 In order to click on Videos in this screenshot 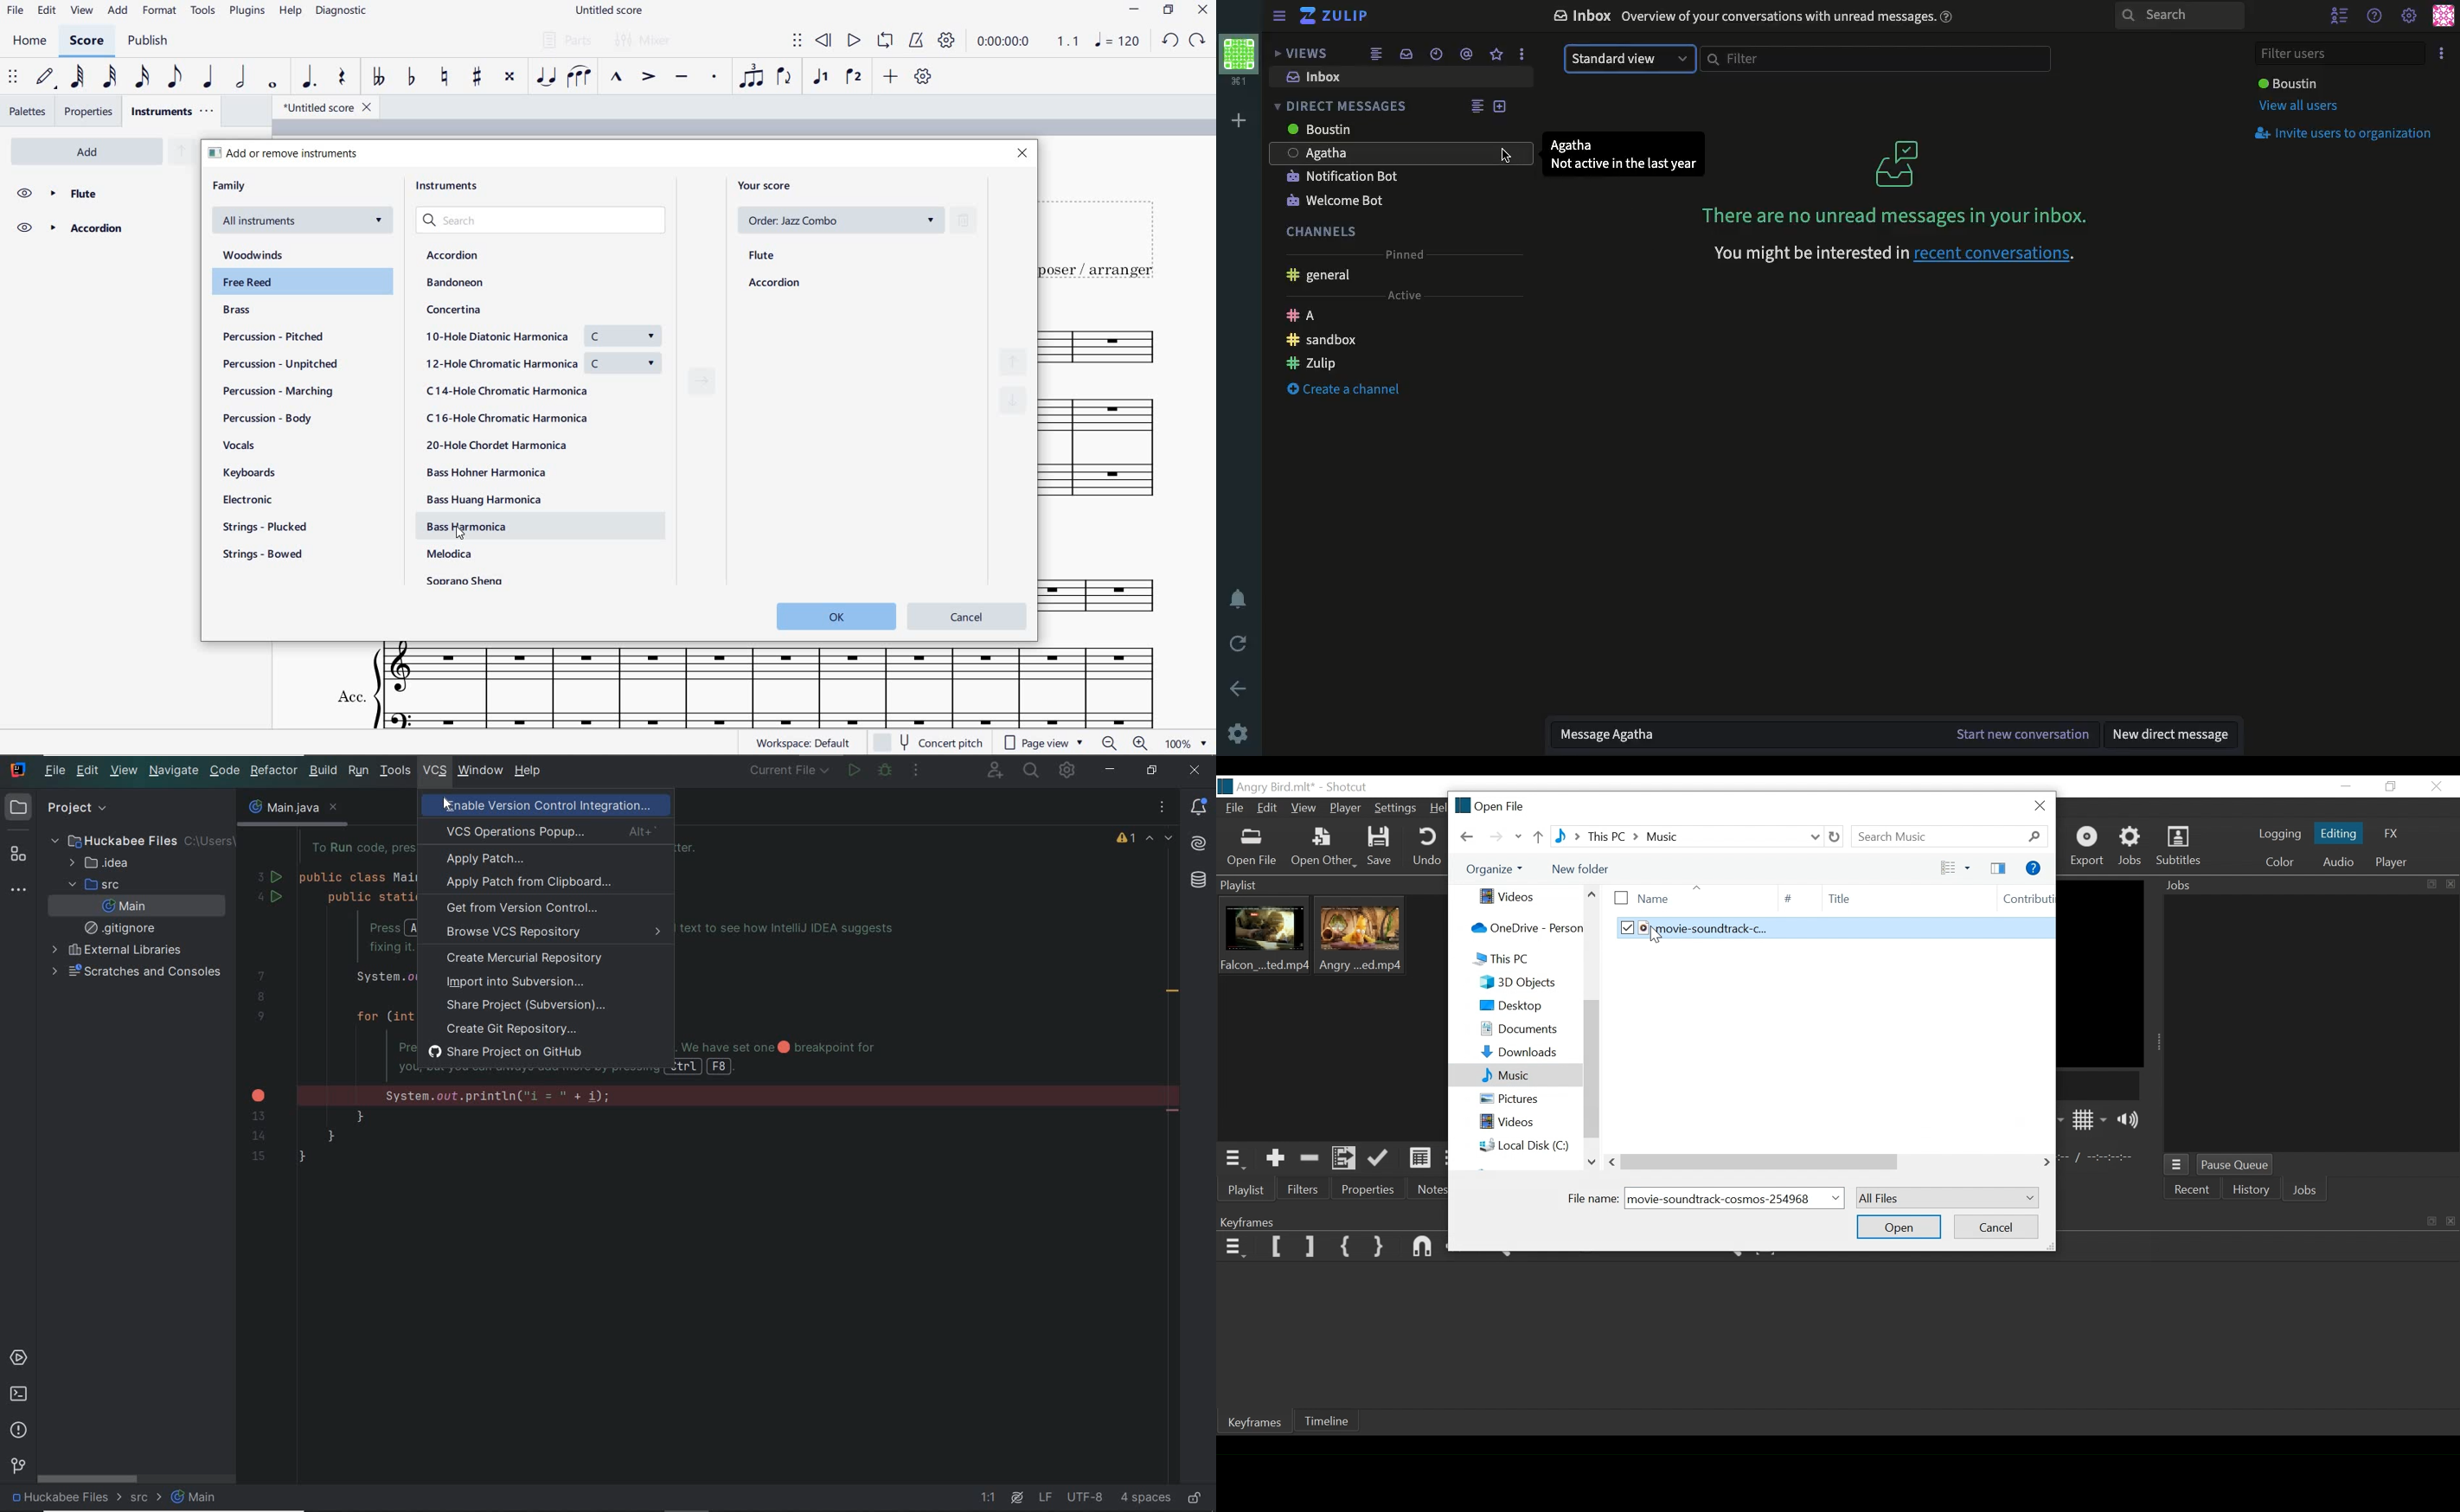, I will do `click(1517, 897)`.